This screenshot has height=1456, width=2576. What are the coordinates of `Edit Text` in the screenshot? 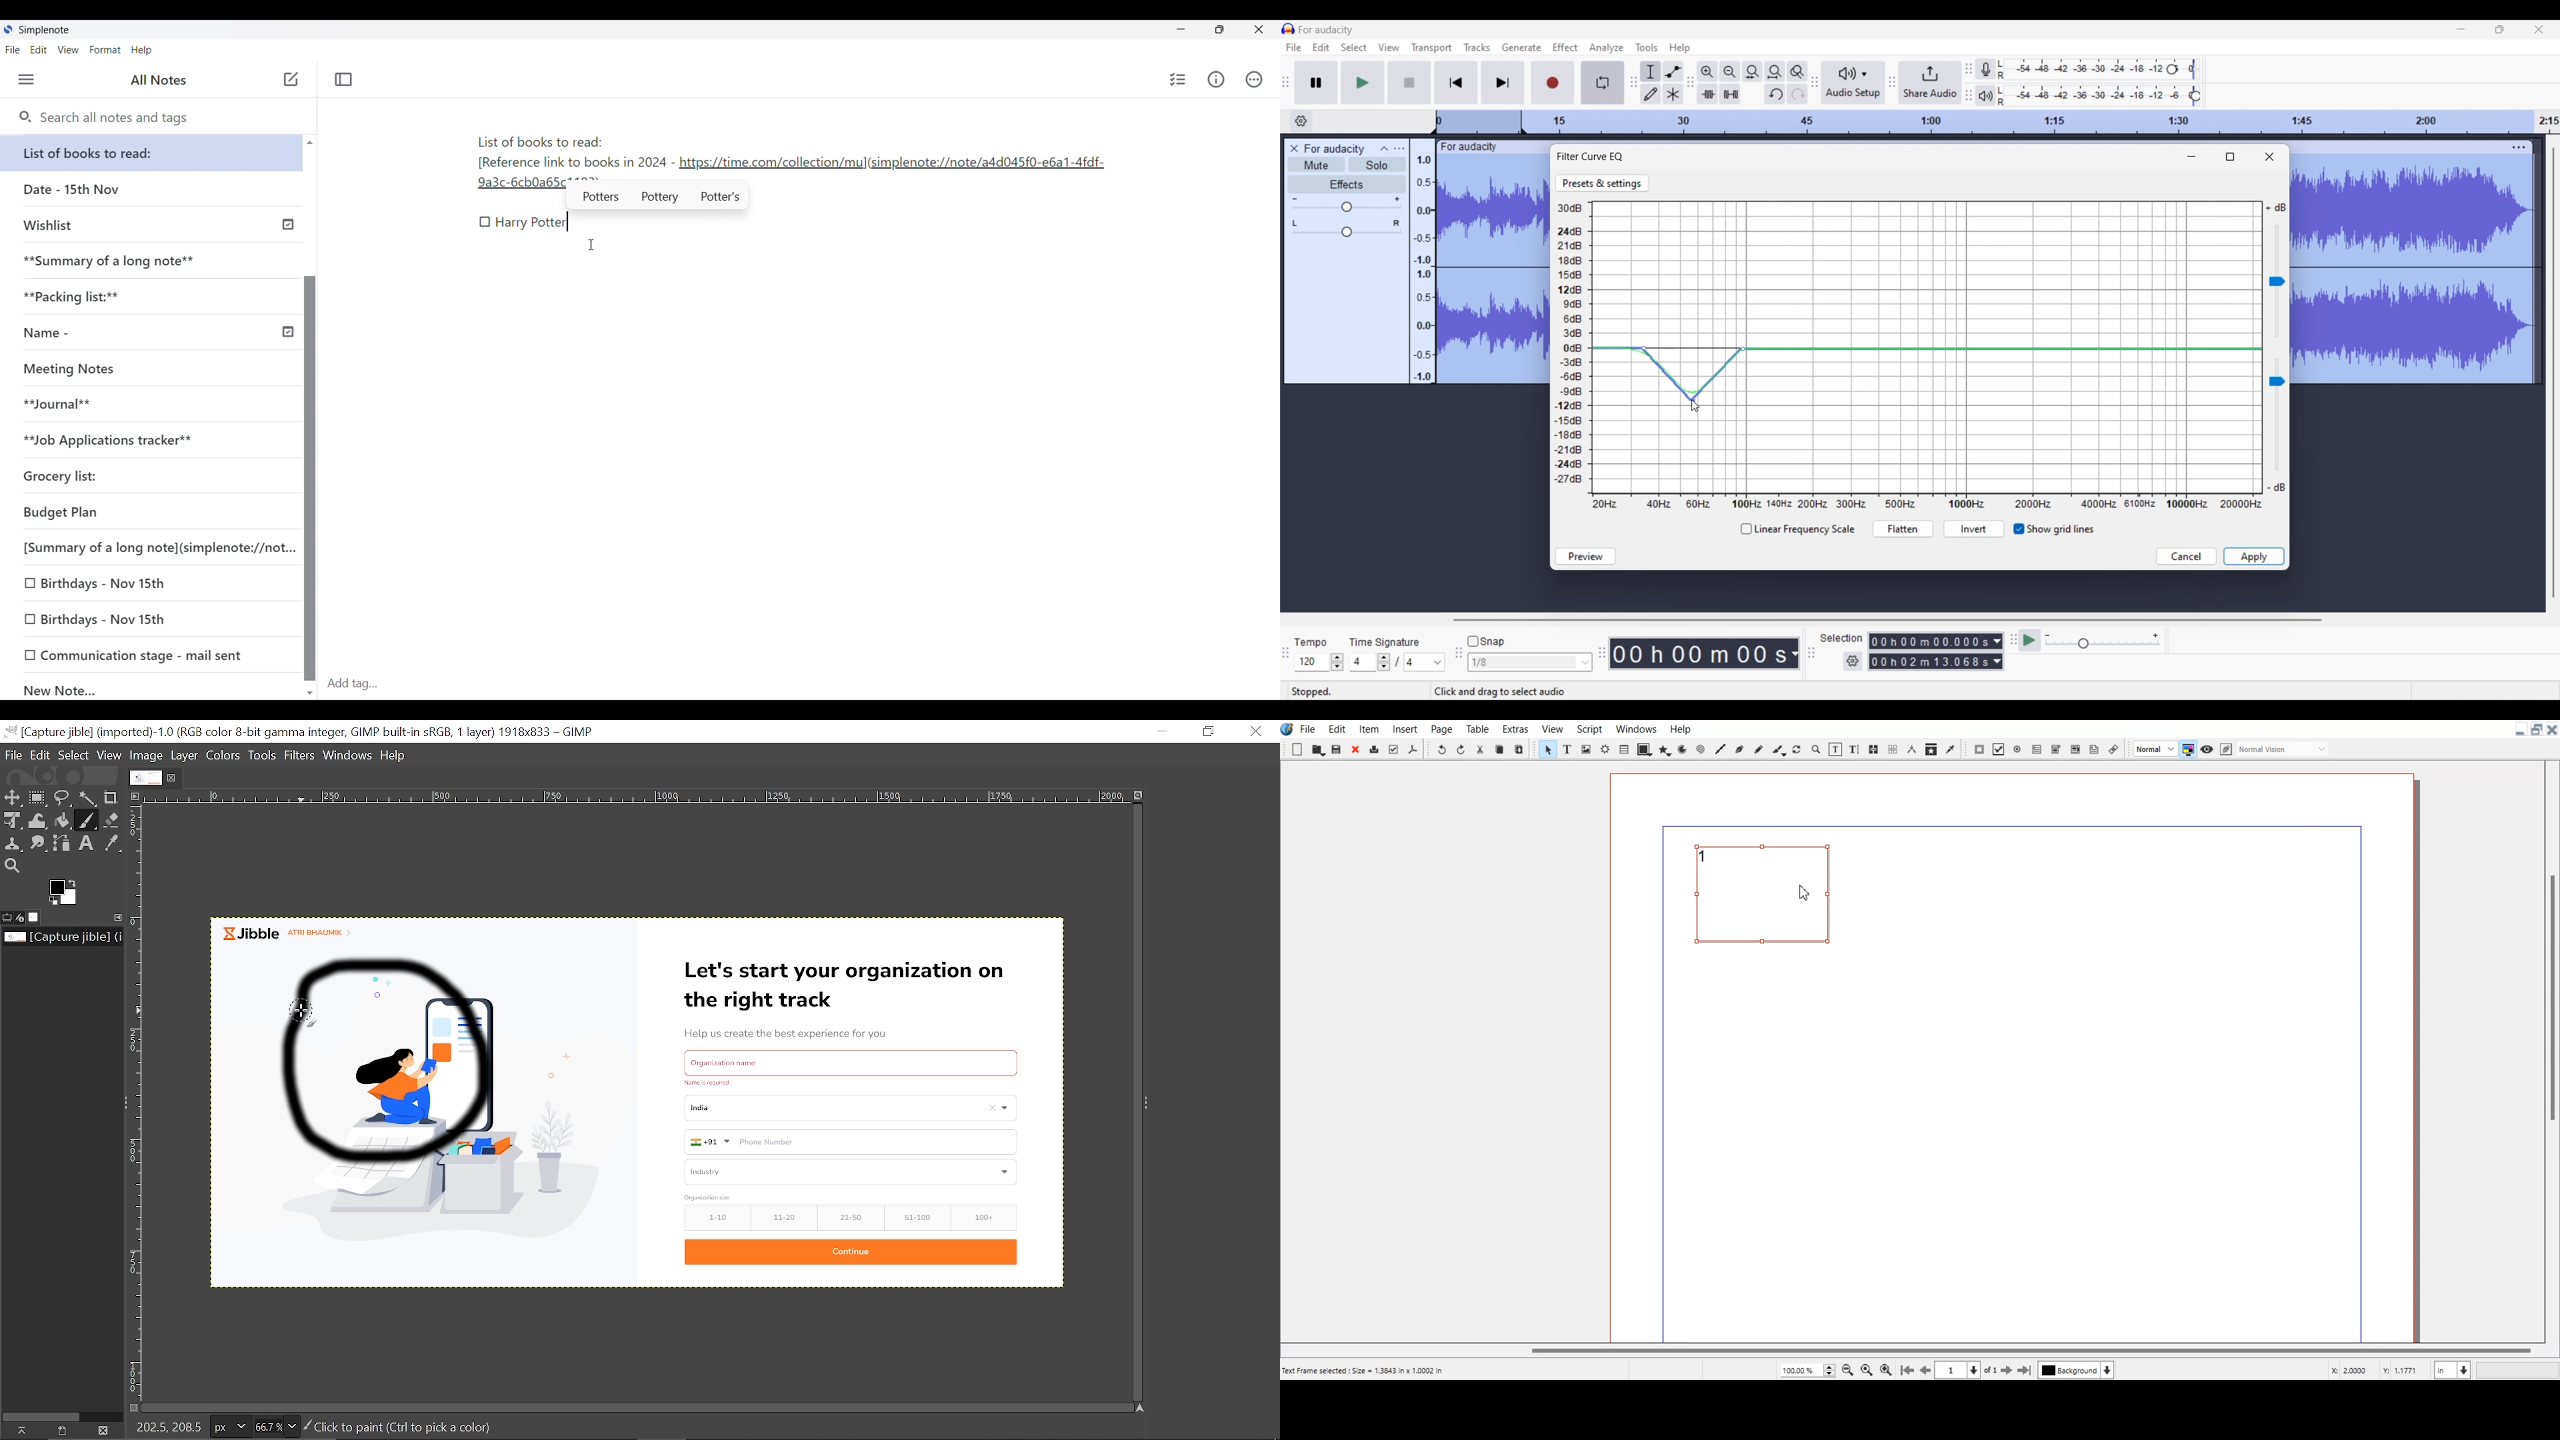 It's located at (1855, 749).